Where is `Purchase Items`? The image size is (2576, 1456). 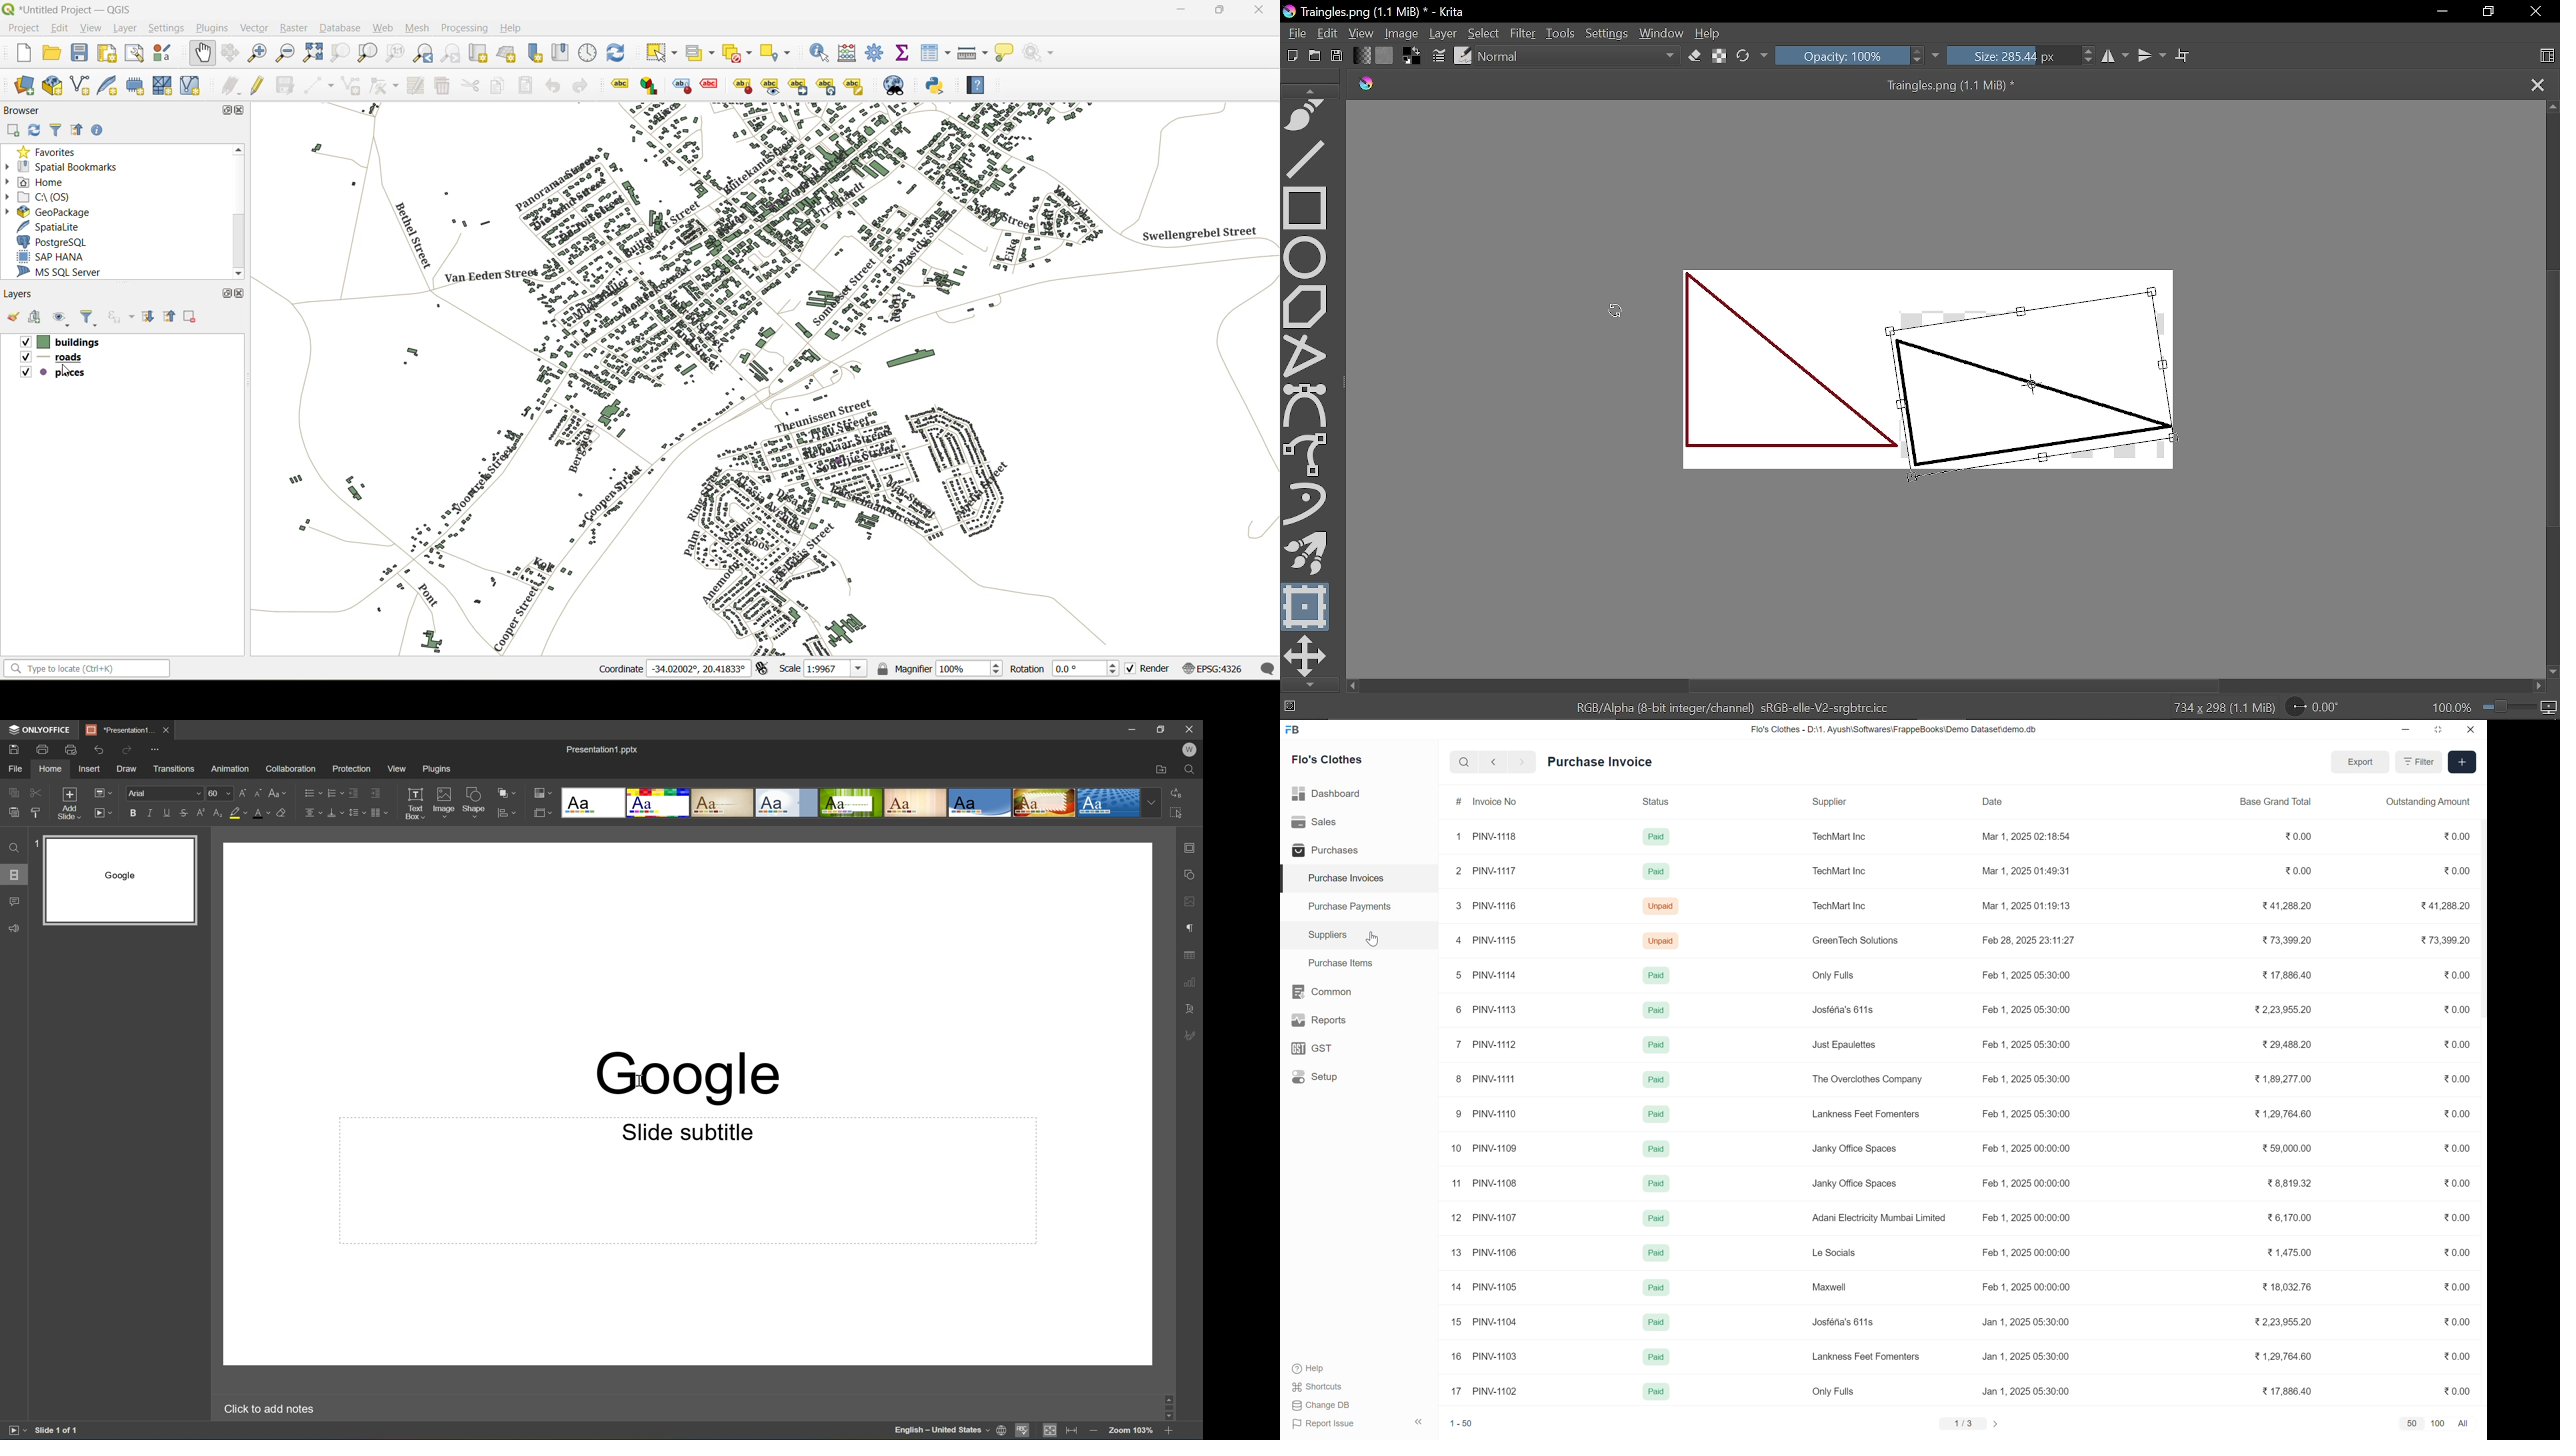
Purchase Items is located at coordinates (1338, 963).